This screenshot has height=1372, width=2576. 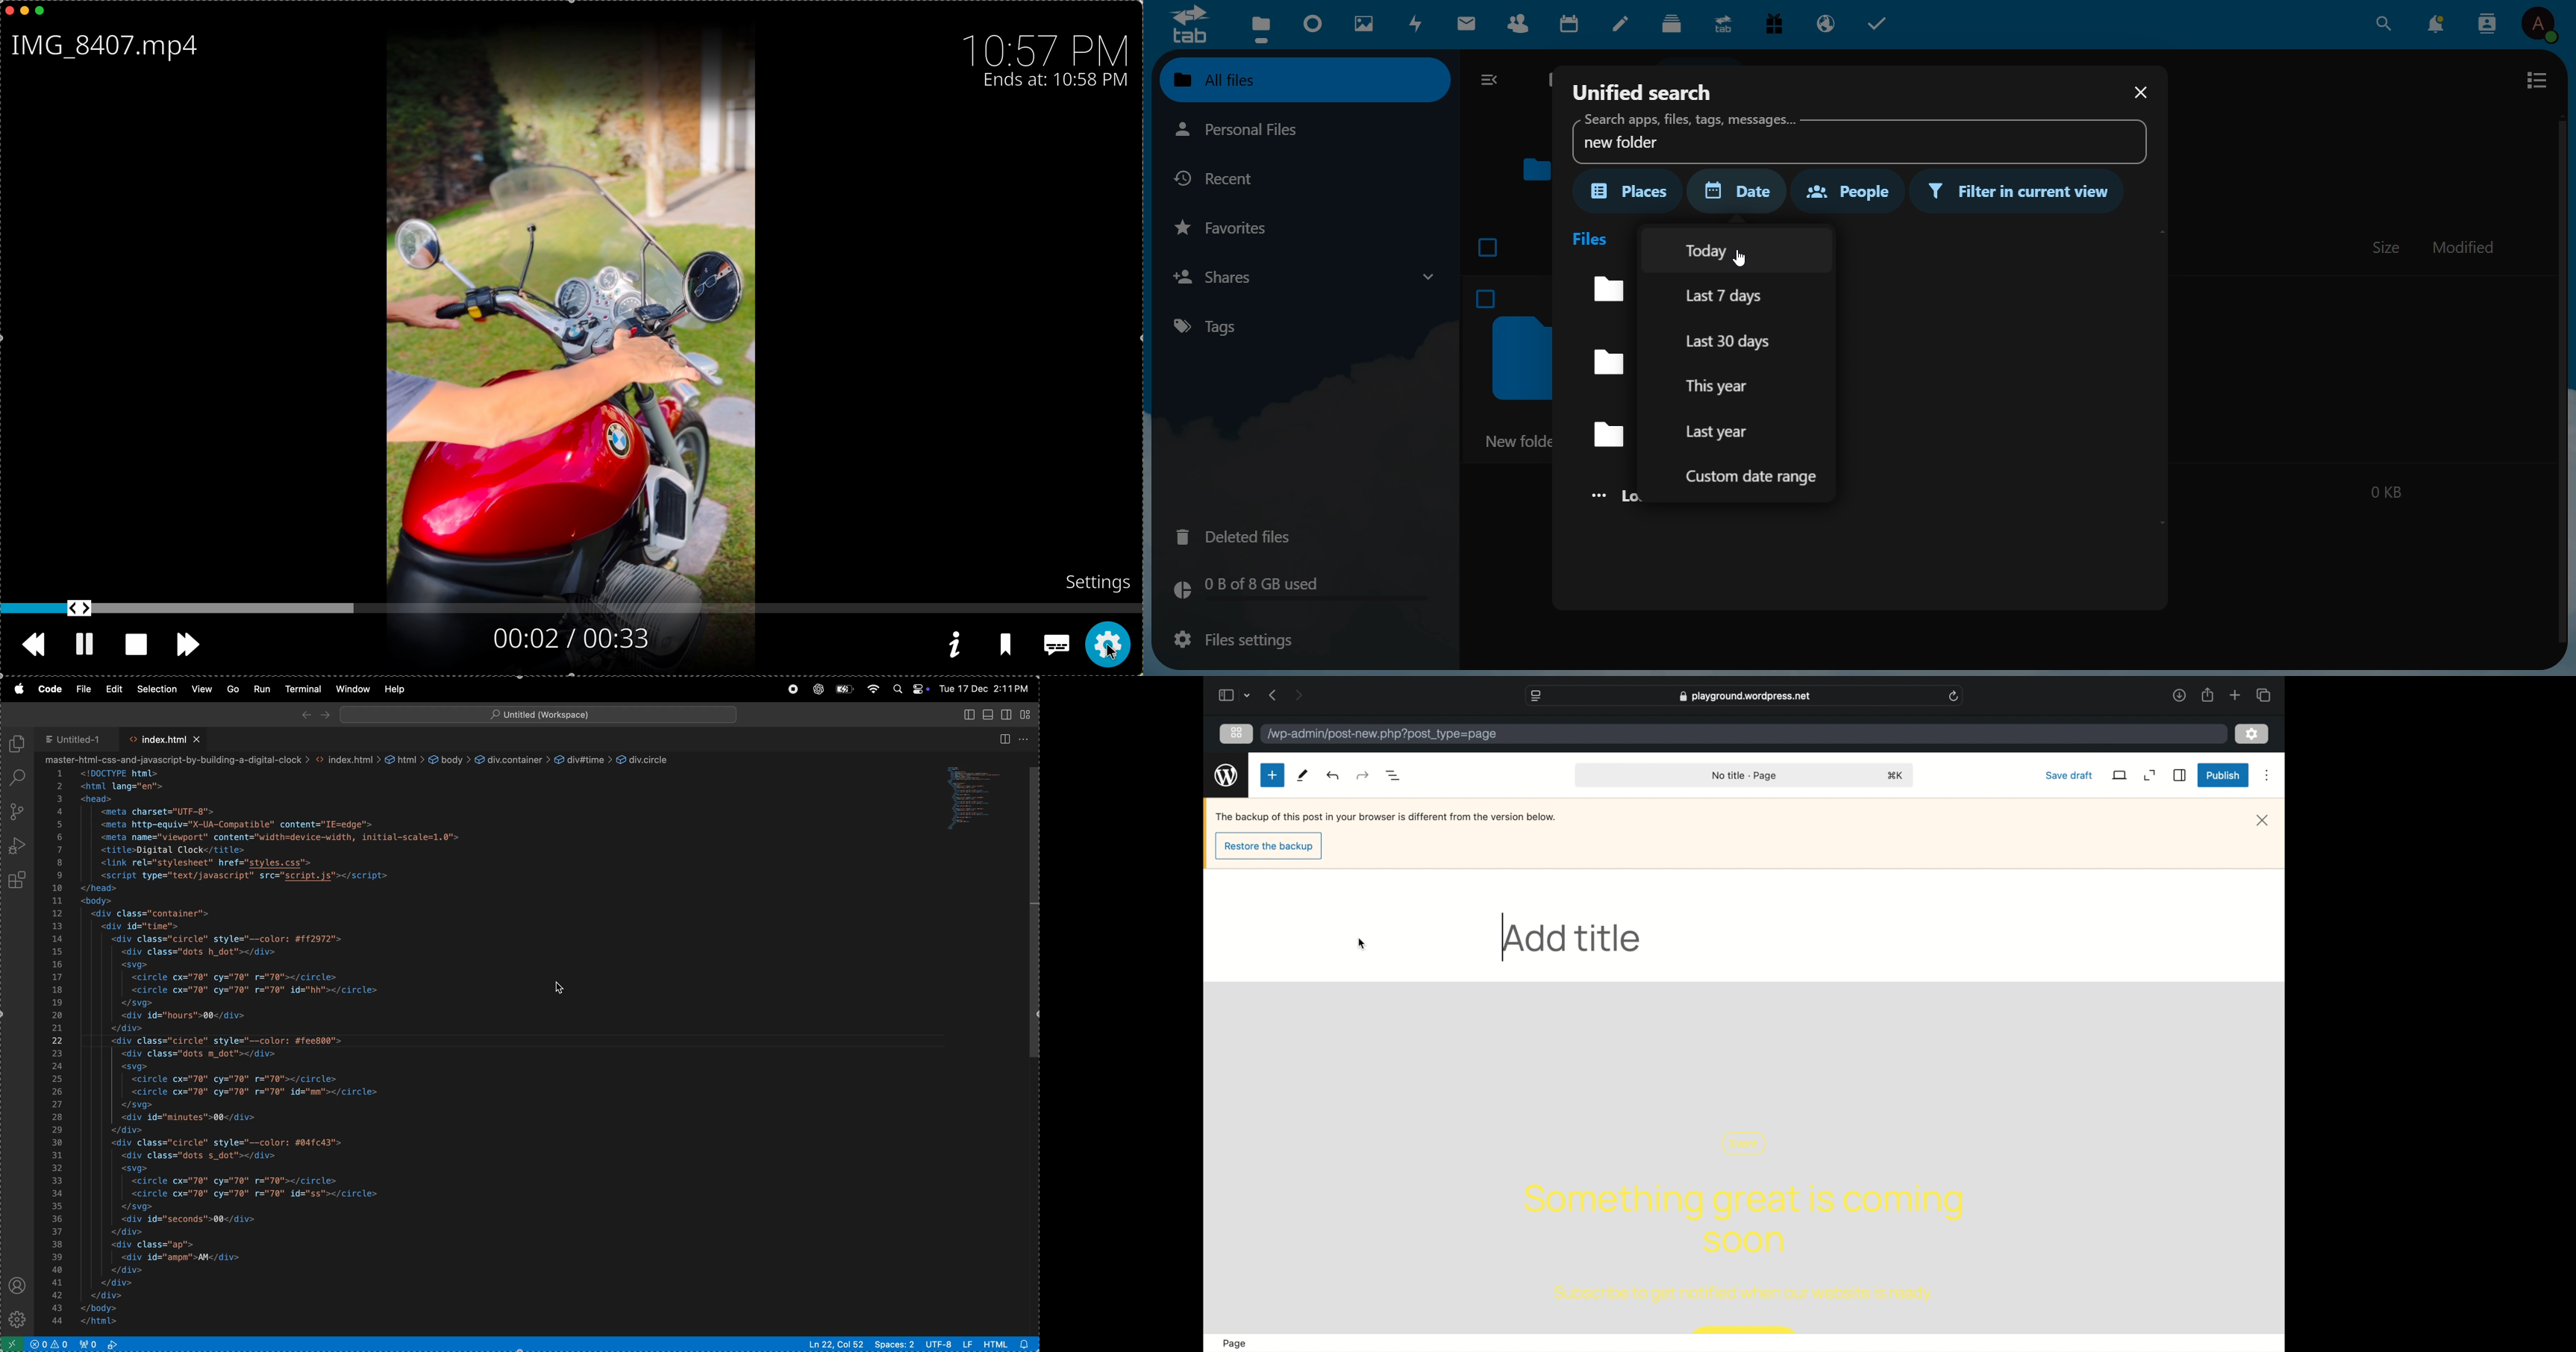 What do you see at coordinates (1050, 44) in the screenshot?
I see `10:57 PM` at bounding box center [1050, 44].